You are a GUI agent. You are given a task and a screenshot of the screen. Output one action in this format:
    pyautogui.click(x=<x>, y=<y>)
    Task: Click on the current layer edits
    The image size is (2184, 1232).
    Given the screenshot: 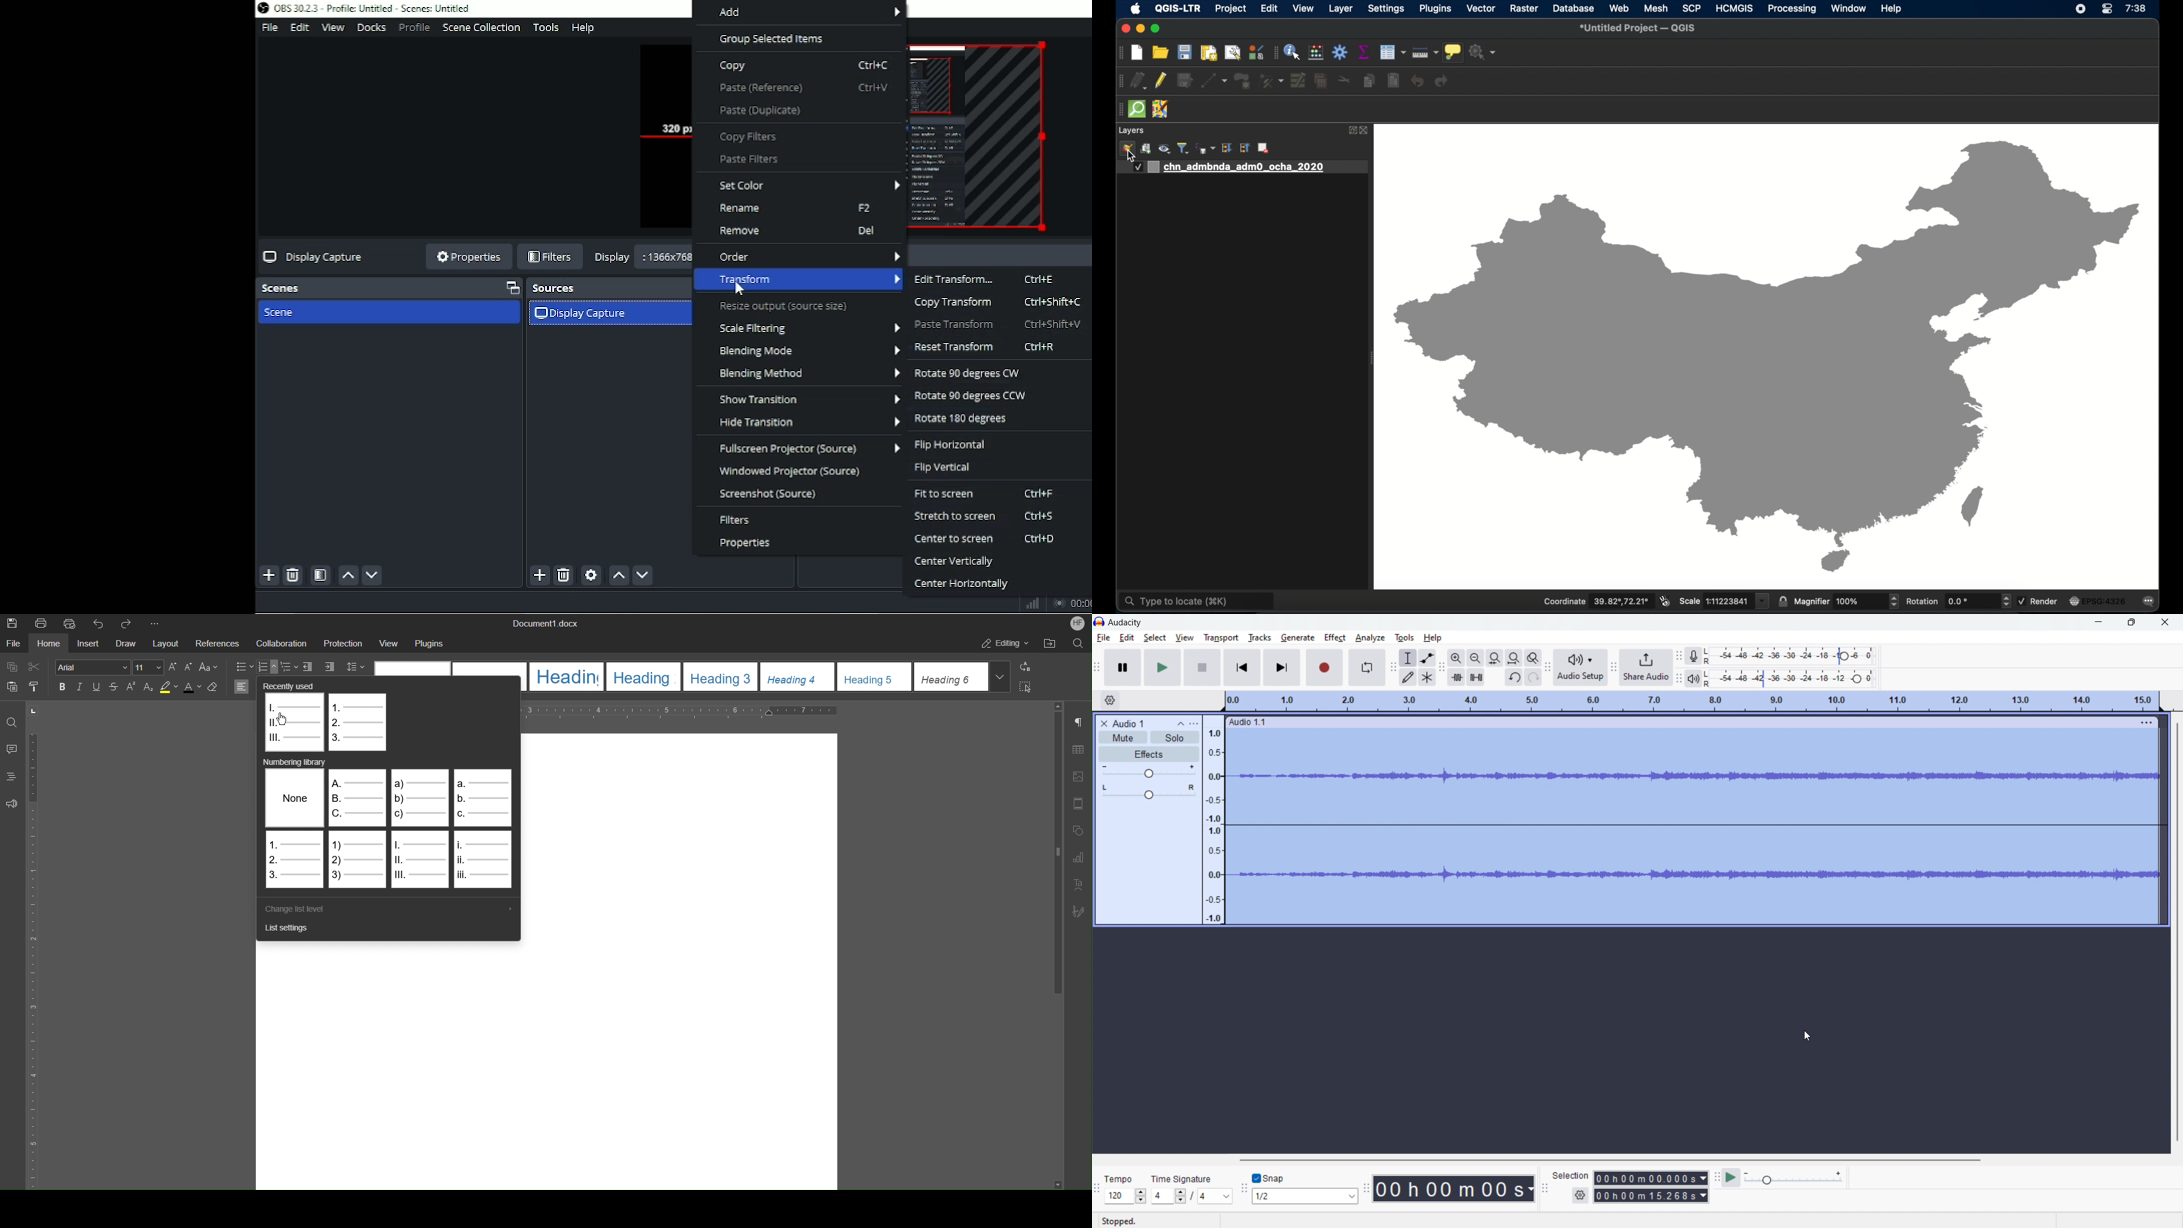 What is the action you would take?
    pyautogui.click(x=1139, y=81)
    